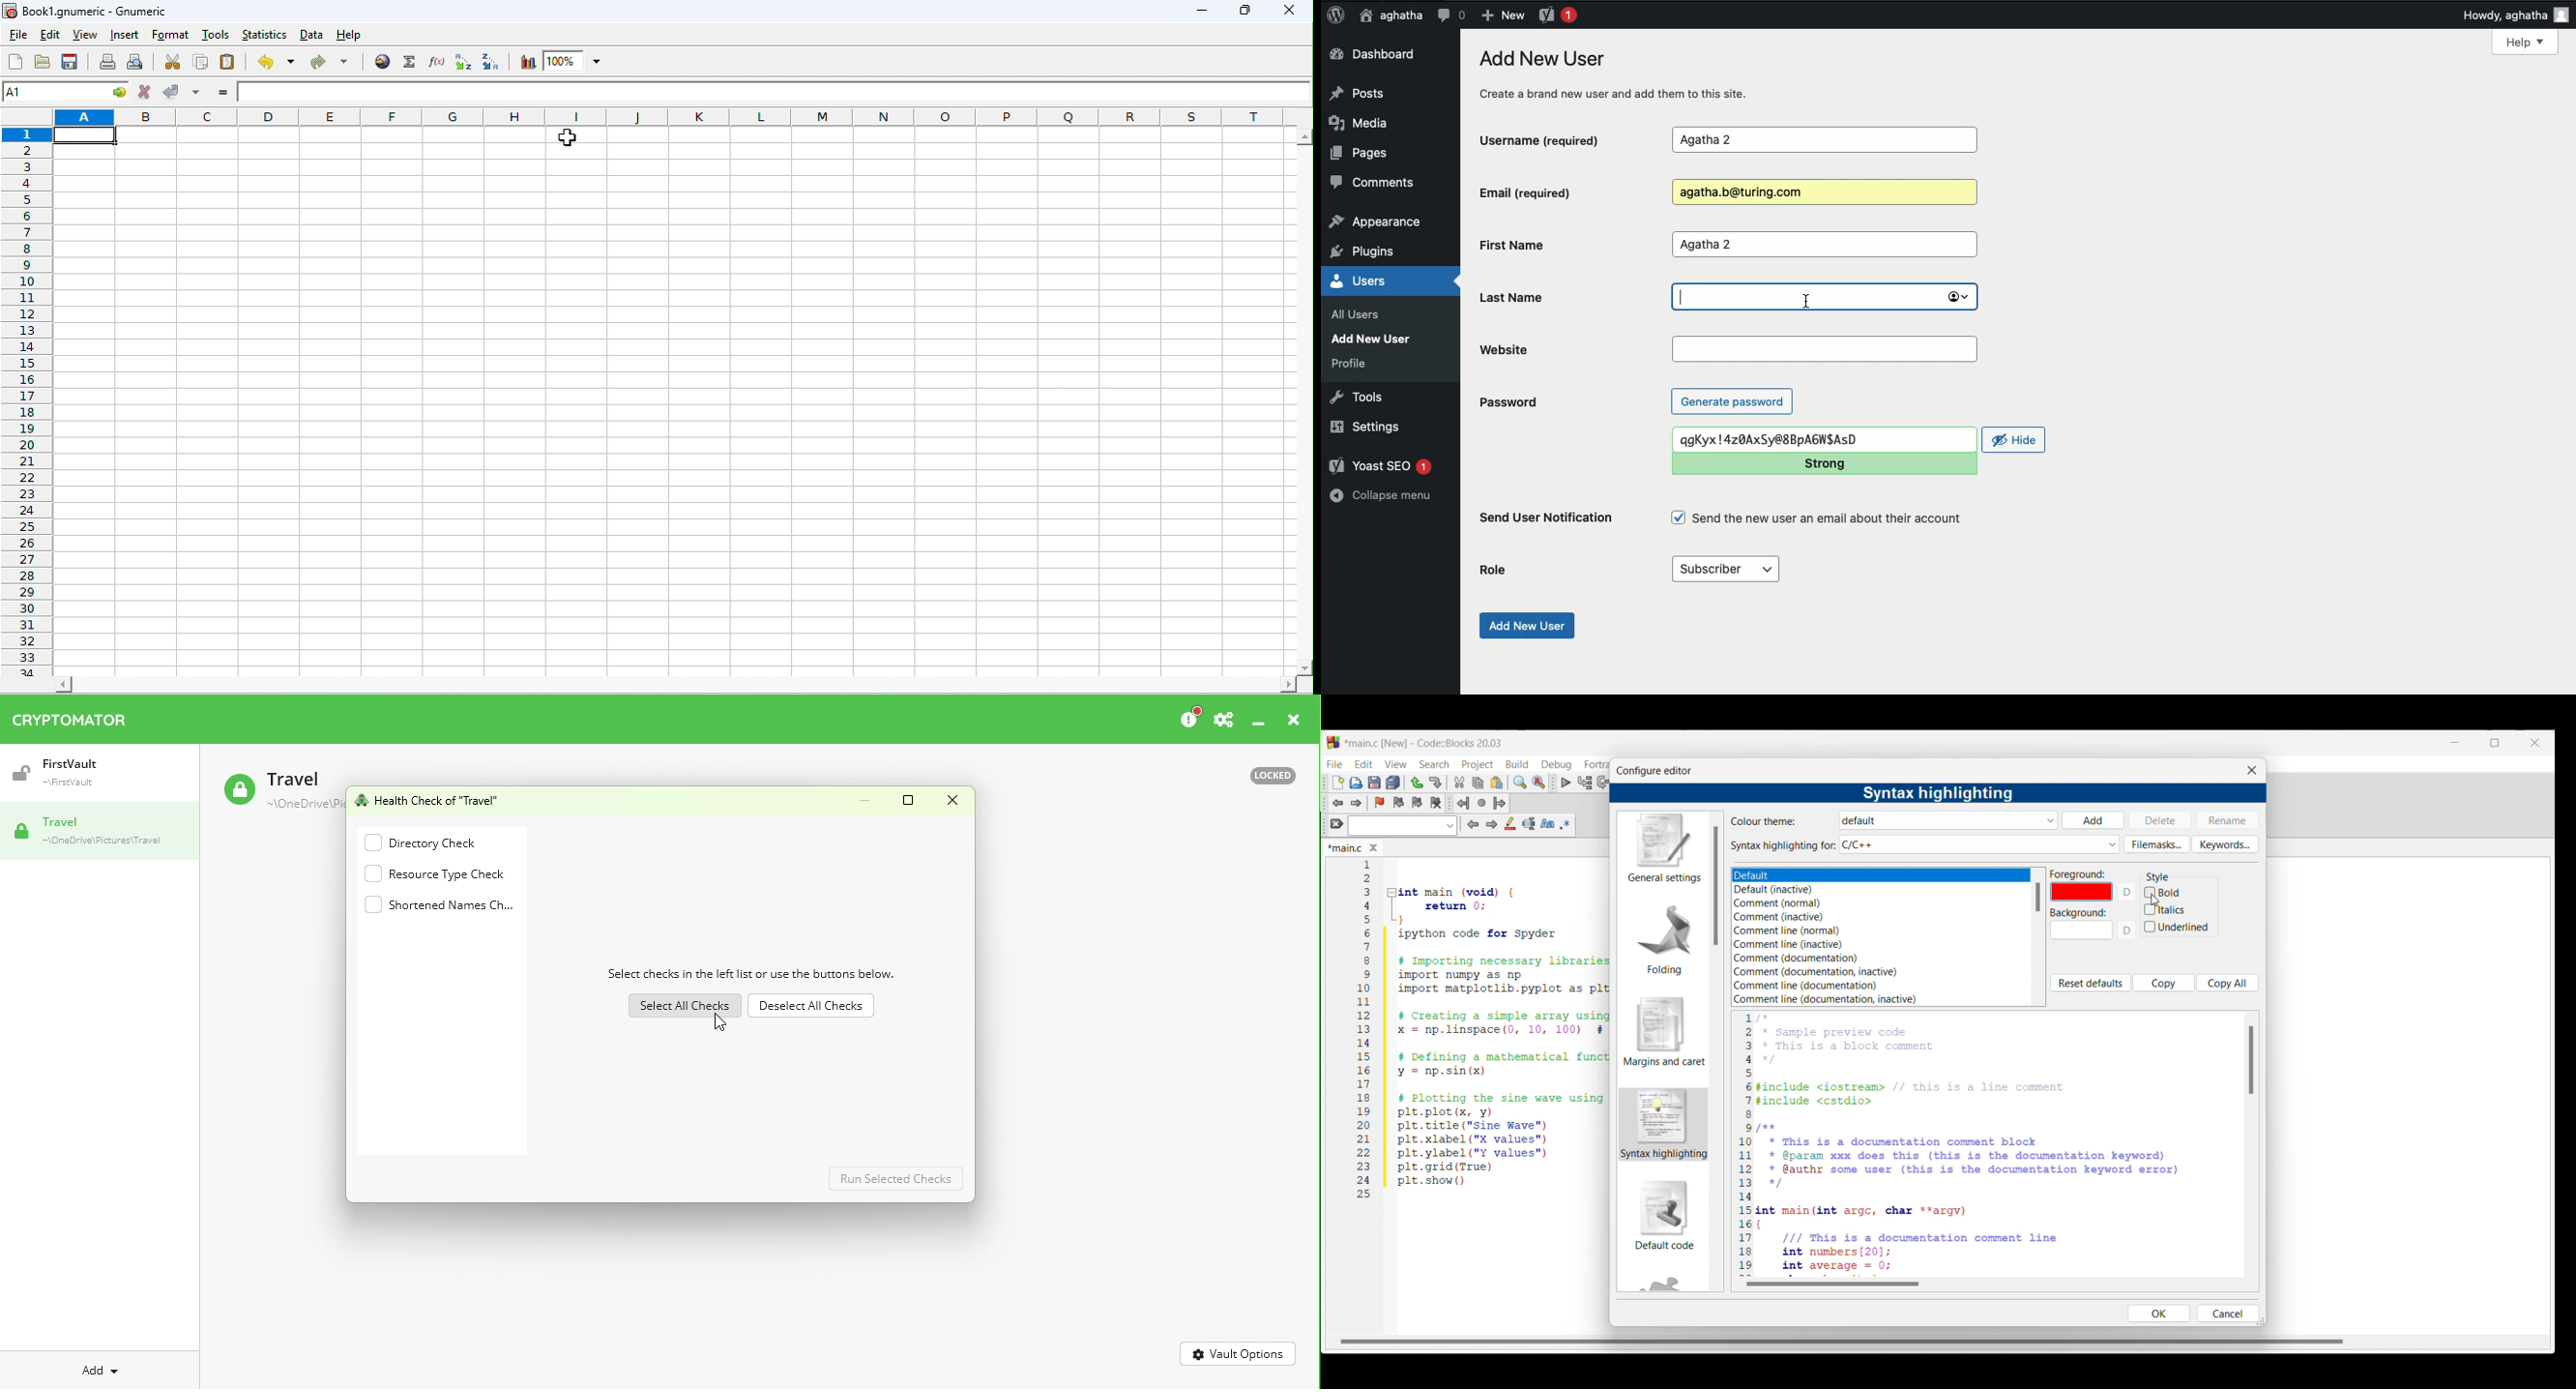 This screenshot has width=2576, height=1400. I want to click on Vault, so click(66, 769).